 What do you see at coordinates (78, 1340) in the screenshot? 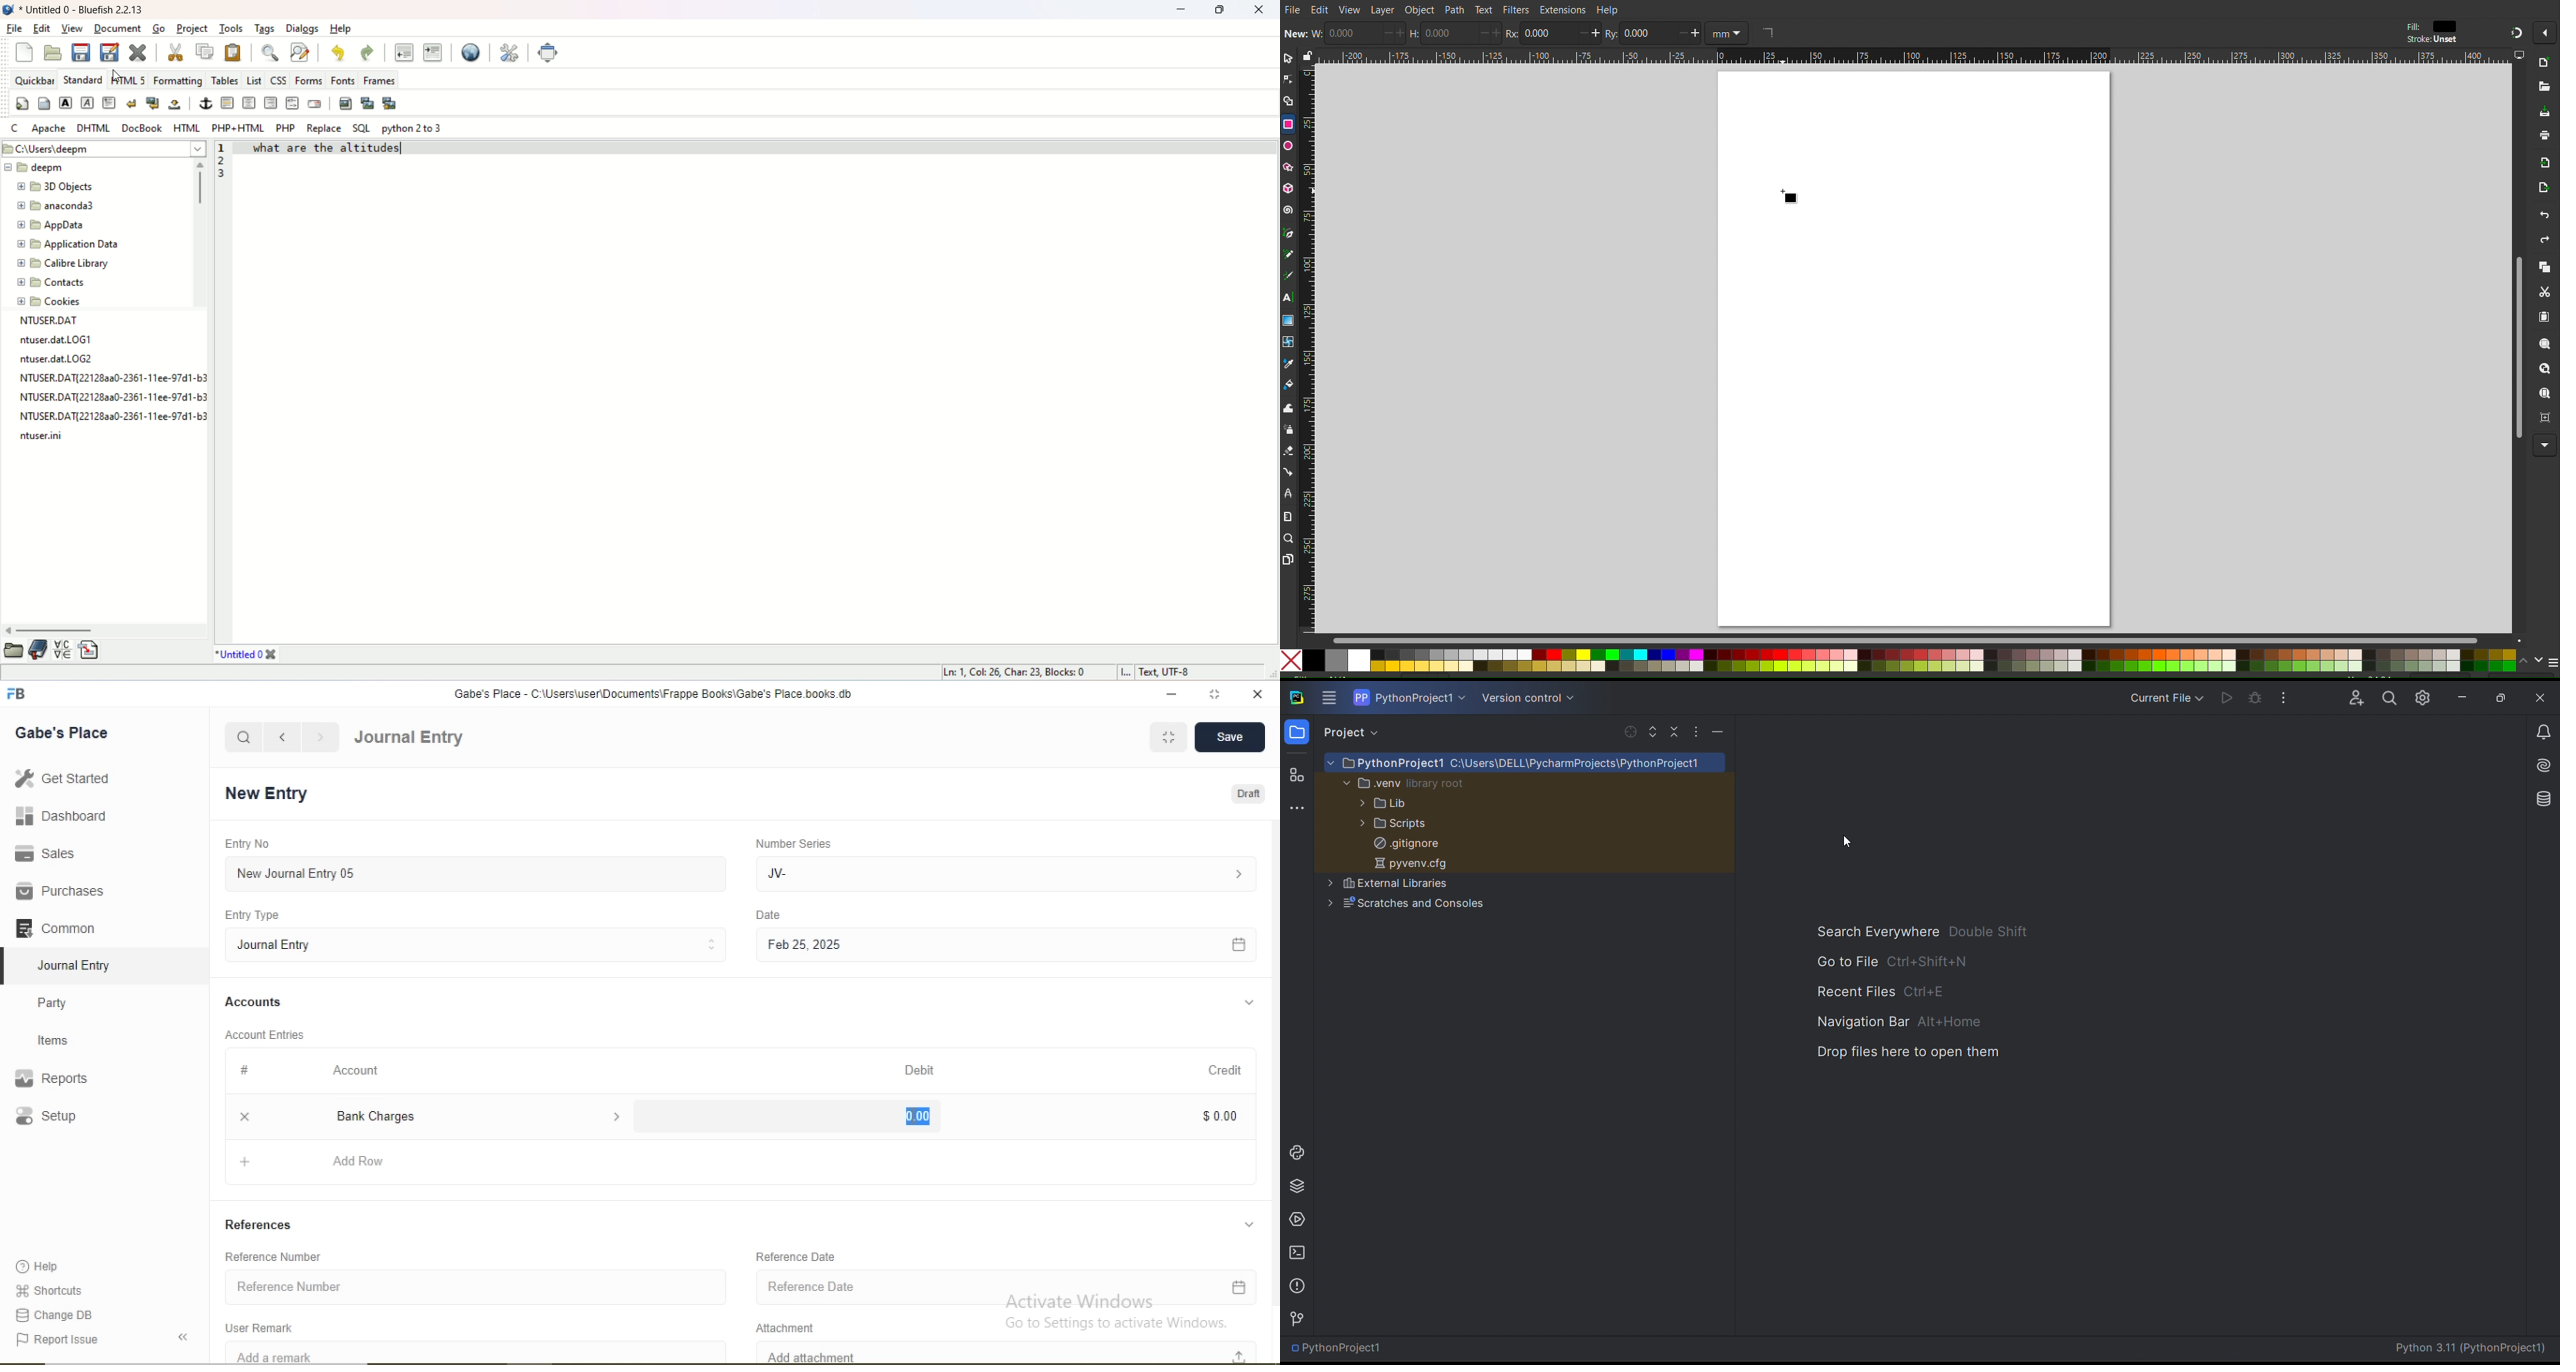
I see `‘Report Issue` at bounding box center [78, 1340].